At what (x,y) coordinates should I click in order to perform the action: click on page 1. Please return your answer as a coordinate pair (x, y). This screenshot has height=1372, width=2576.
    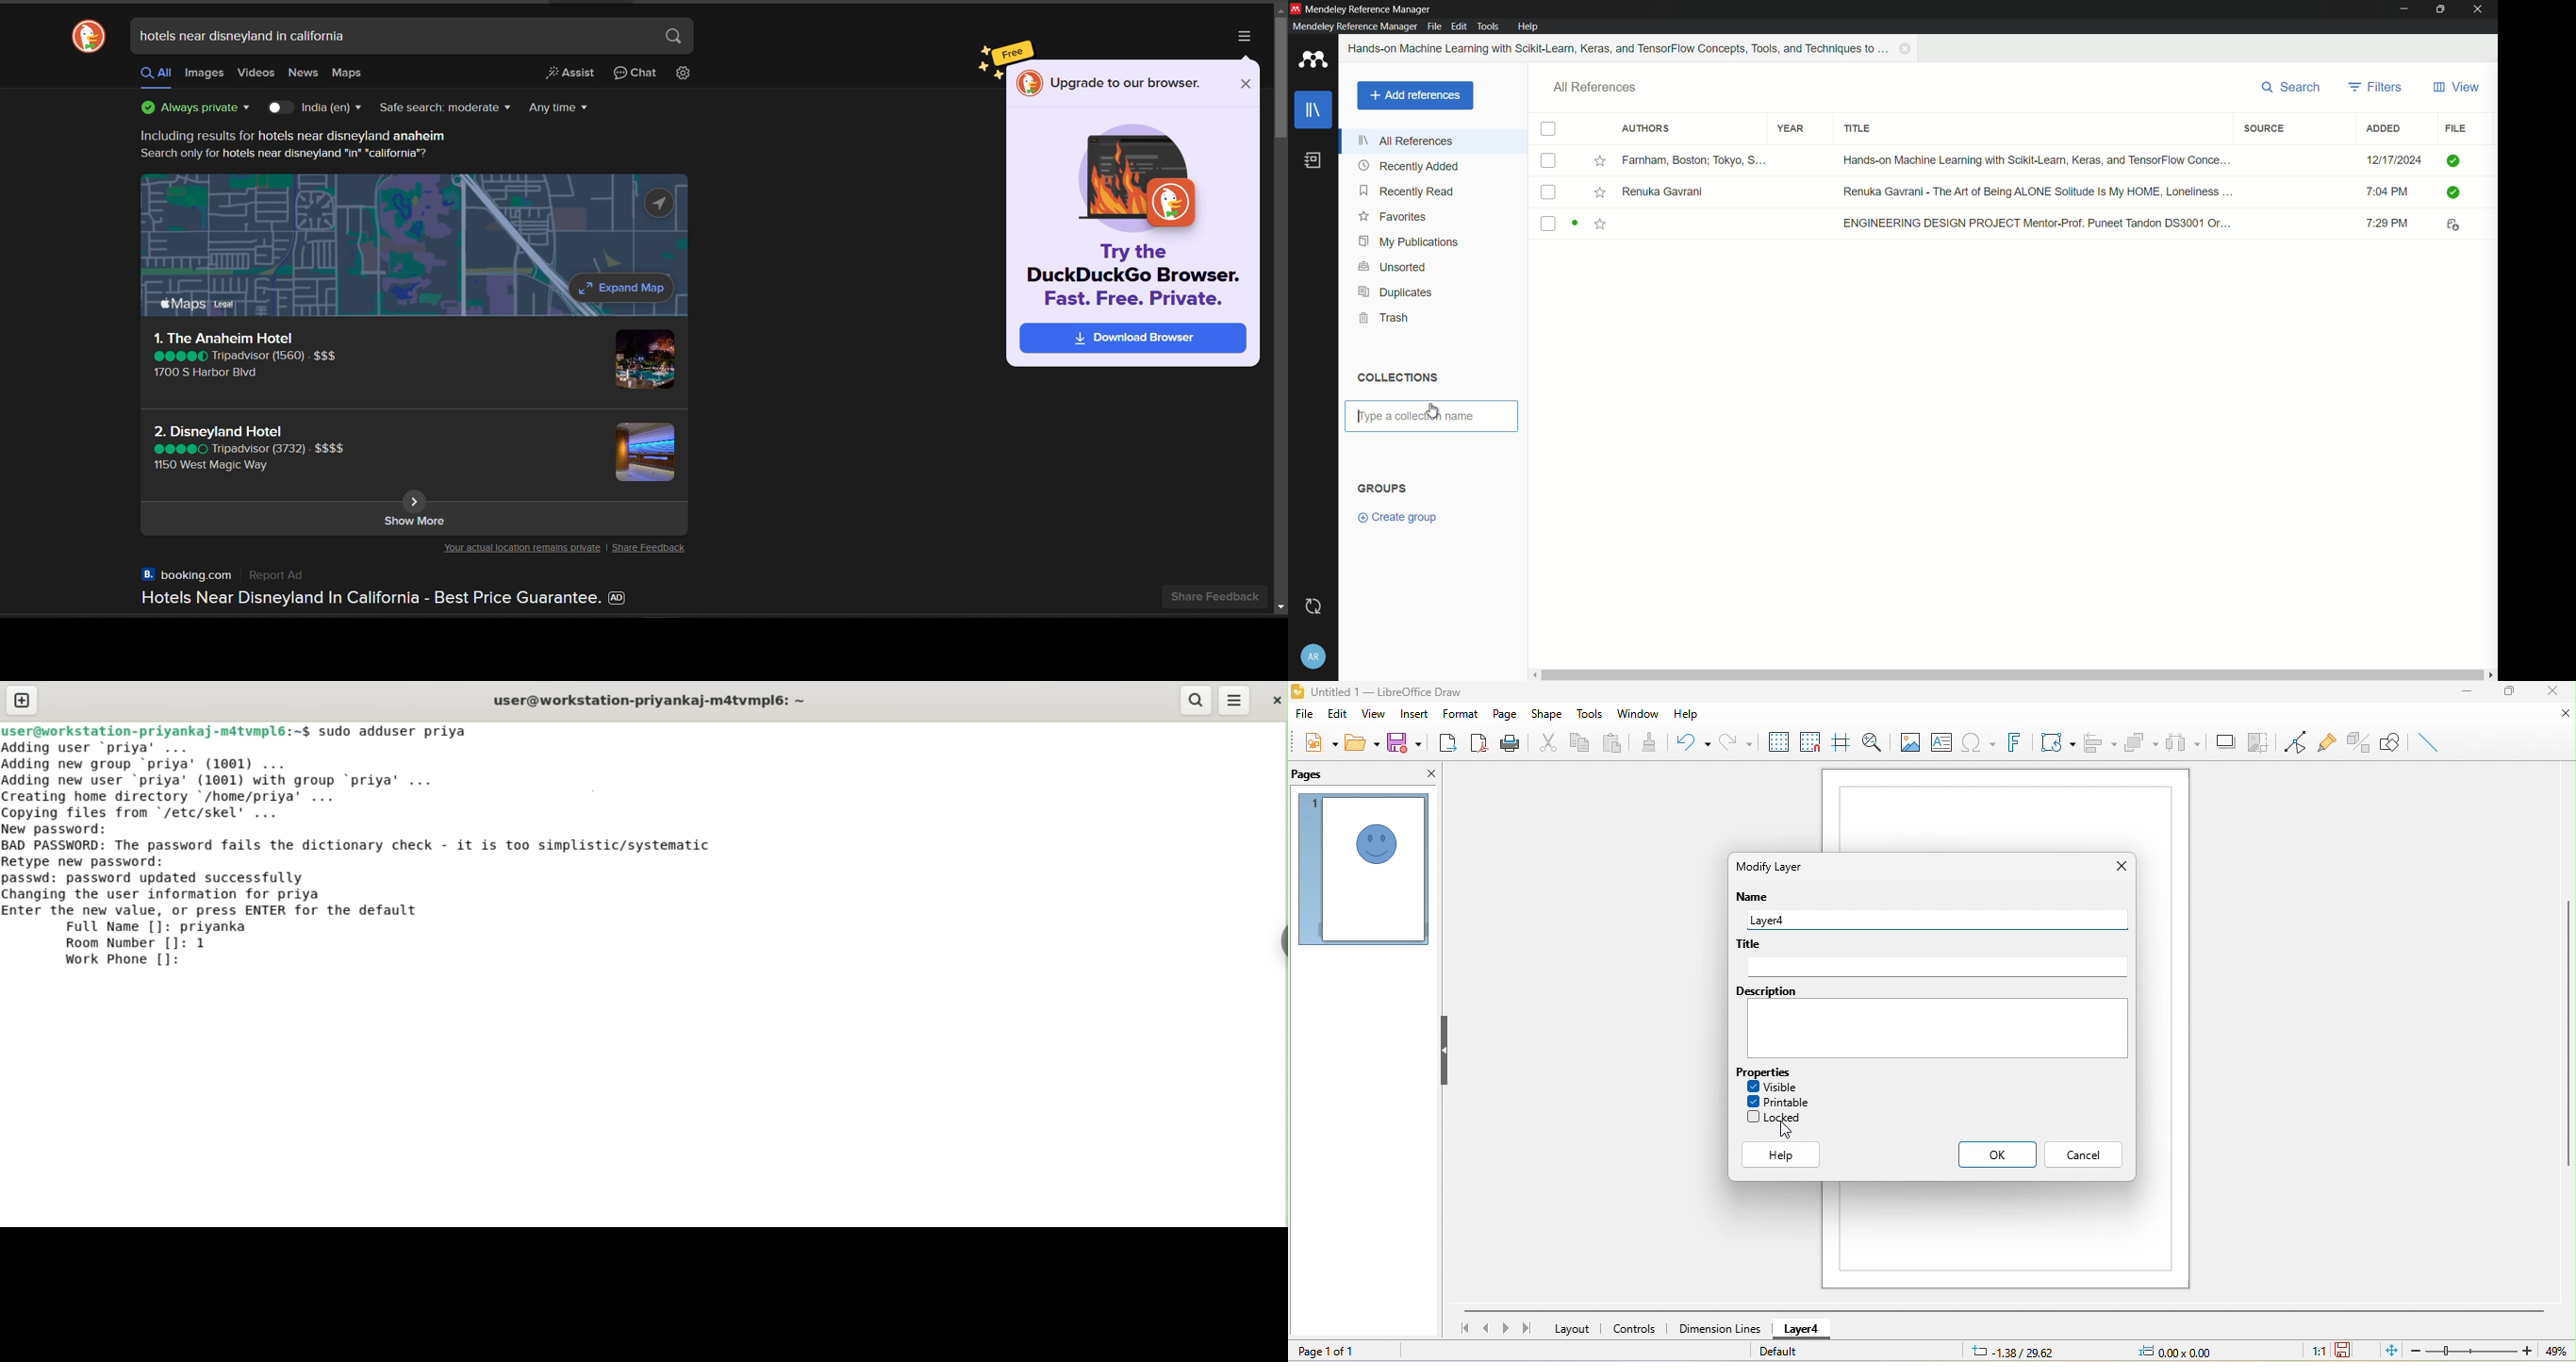
    Looking at the image, I should click on (1362, 870).